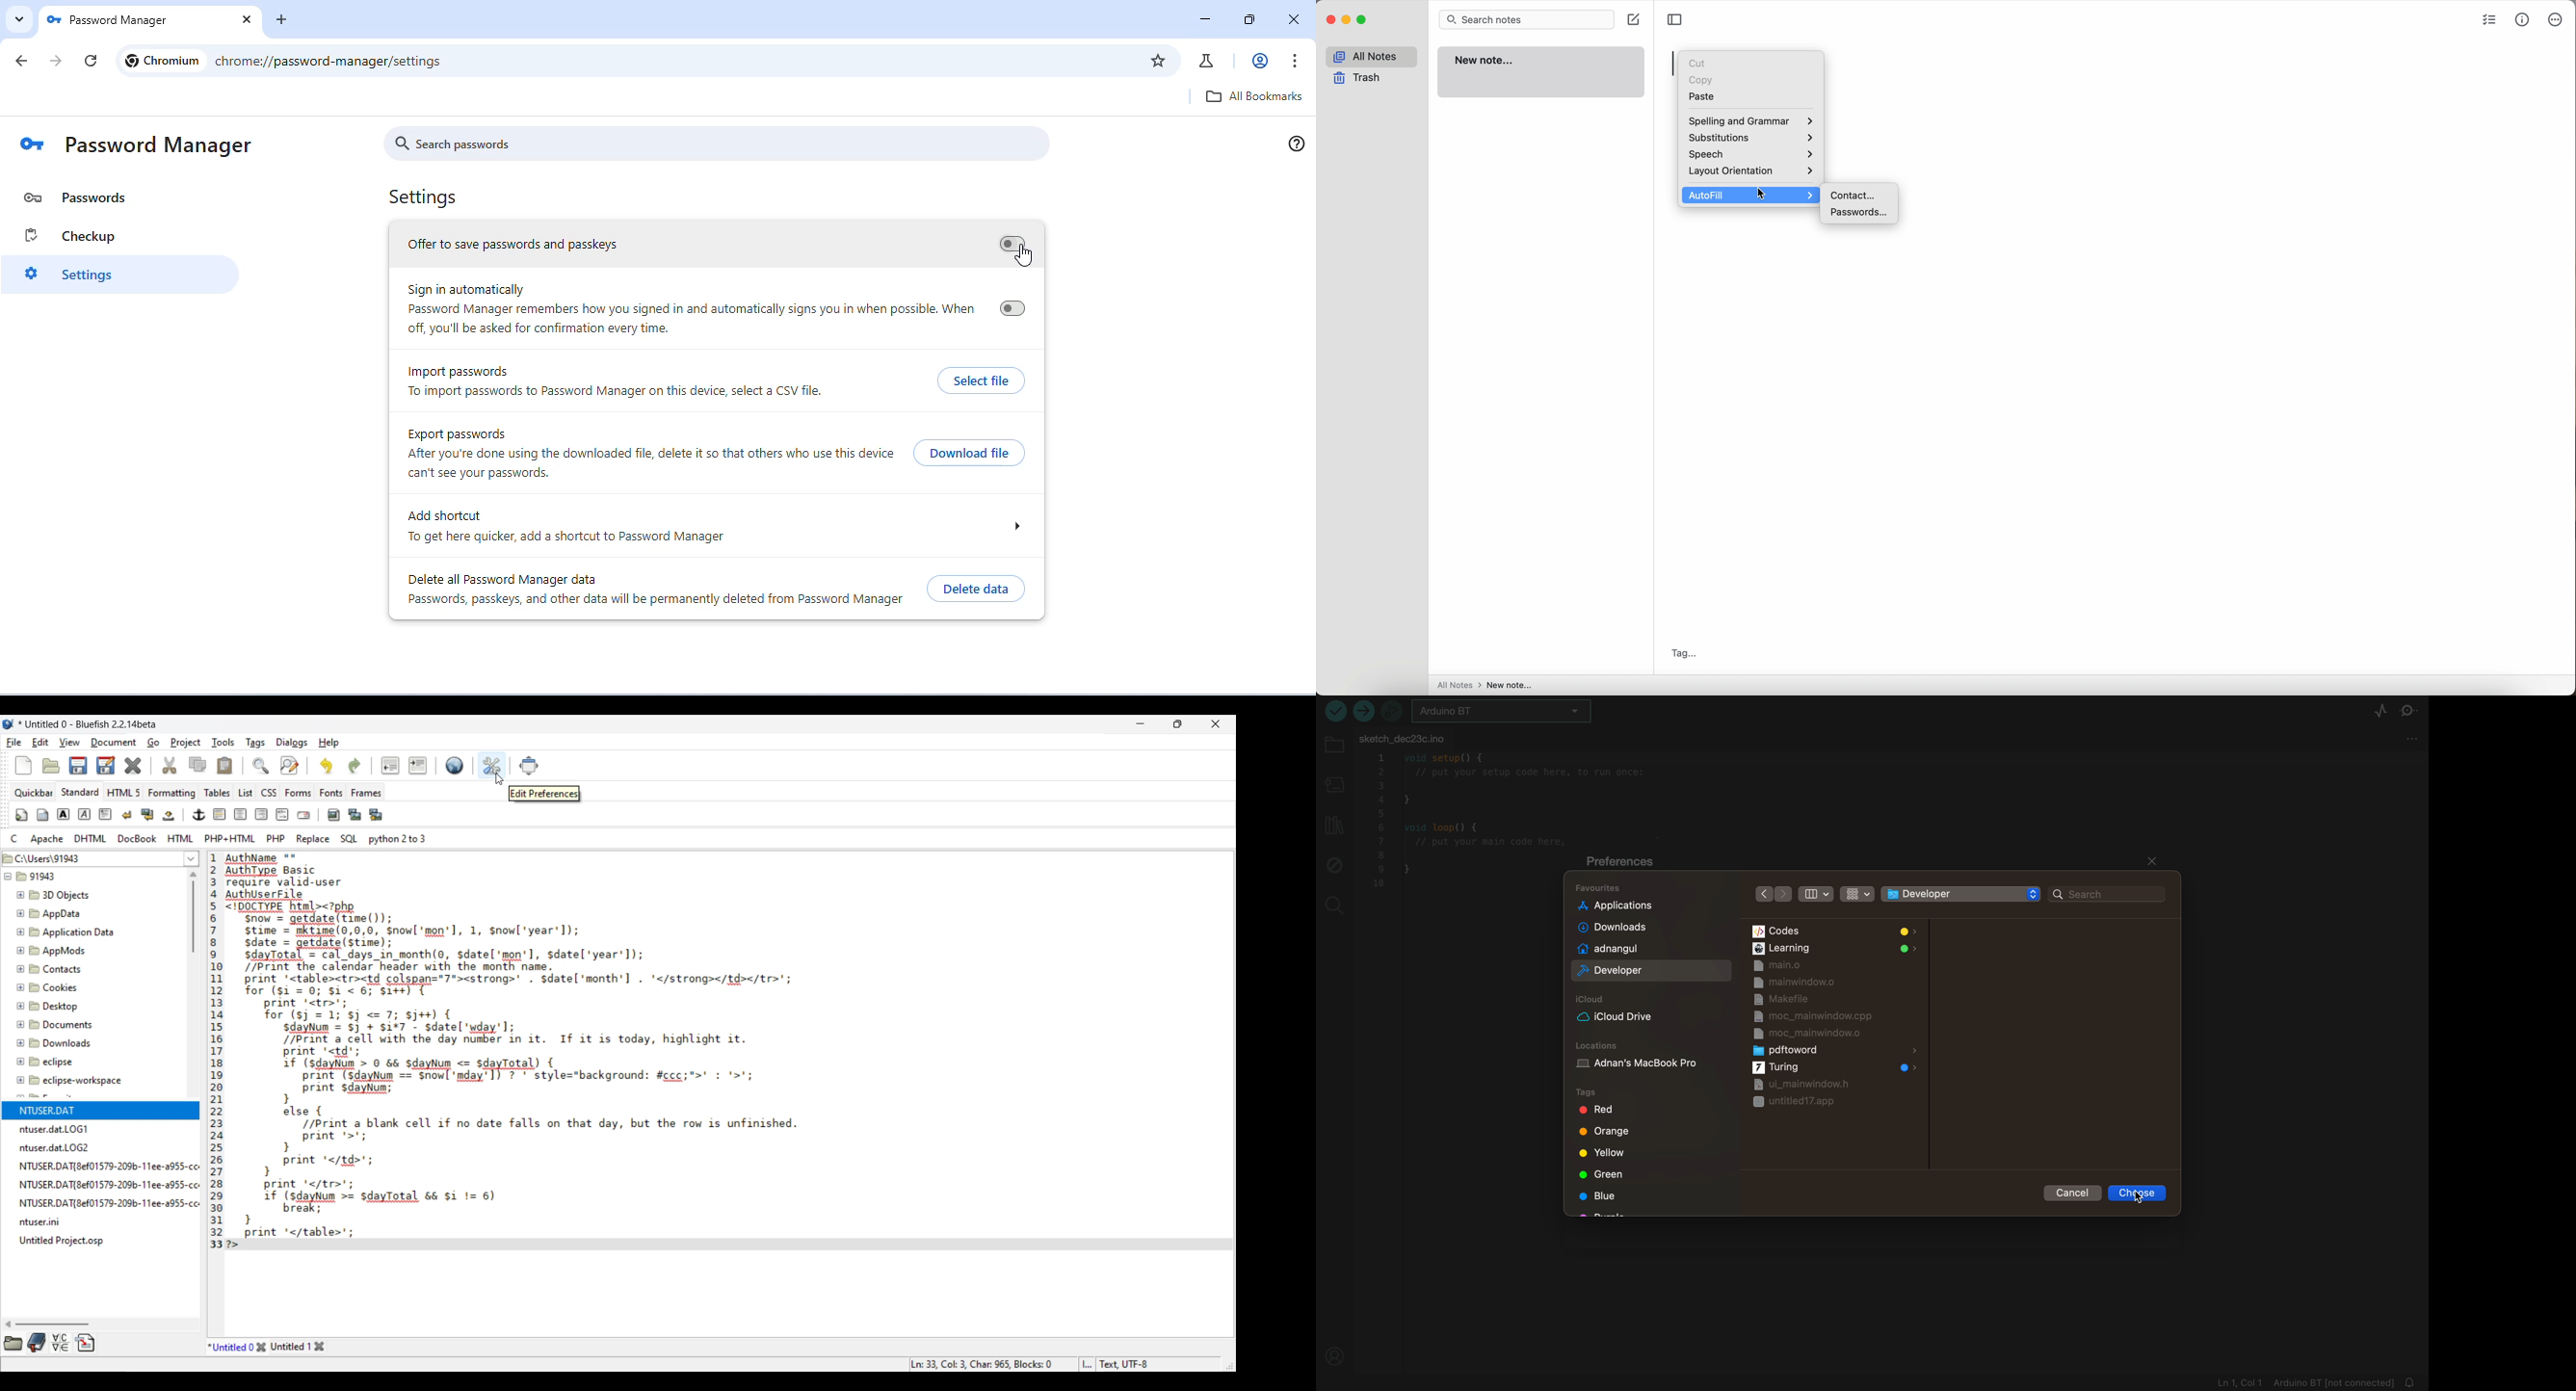 The height and width of the screenshot is (1400, 2576). I want to click on Other tab, so click(298, 1347).